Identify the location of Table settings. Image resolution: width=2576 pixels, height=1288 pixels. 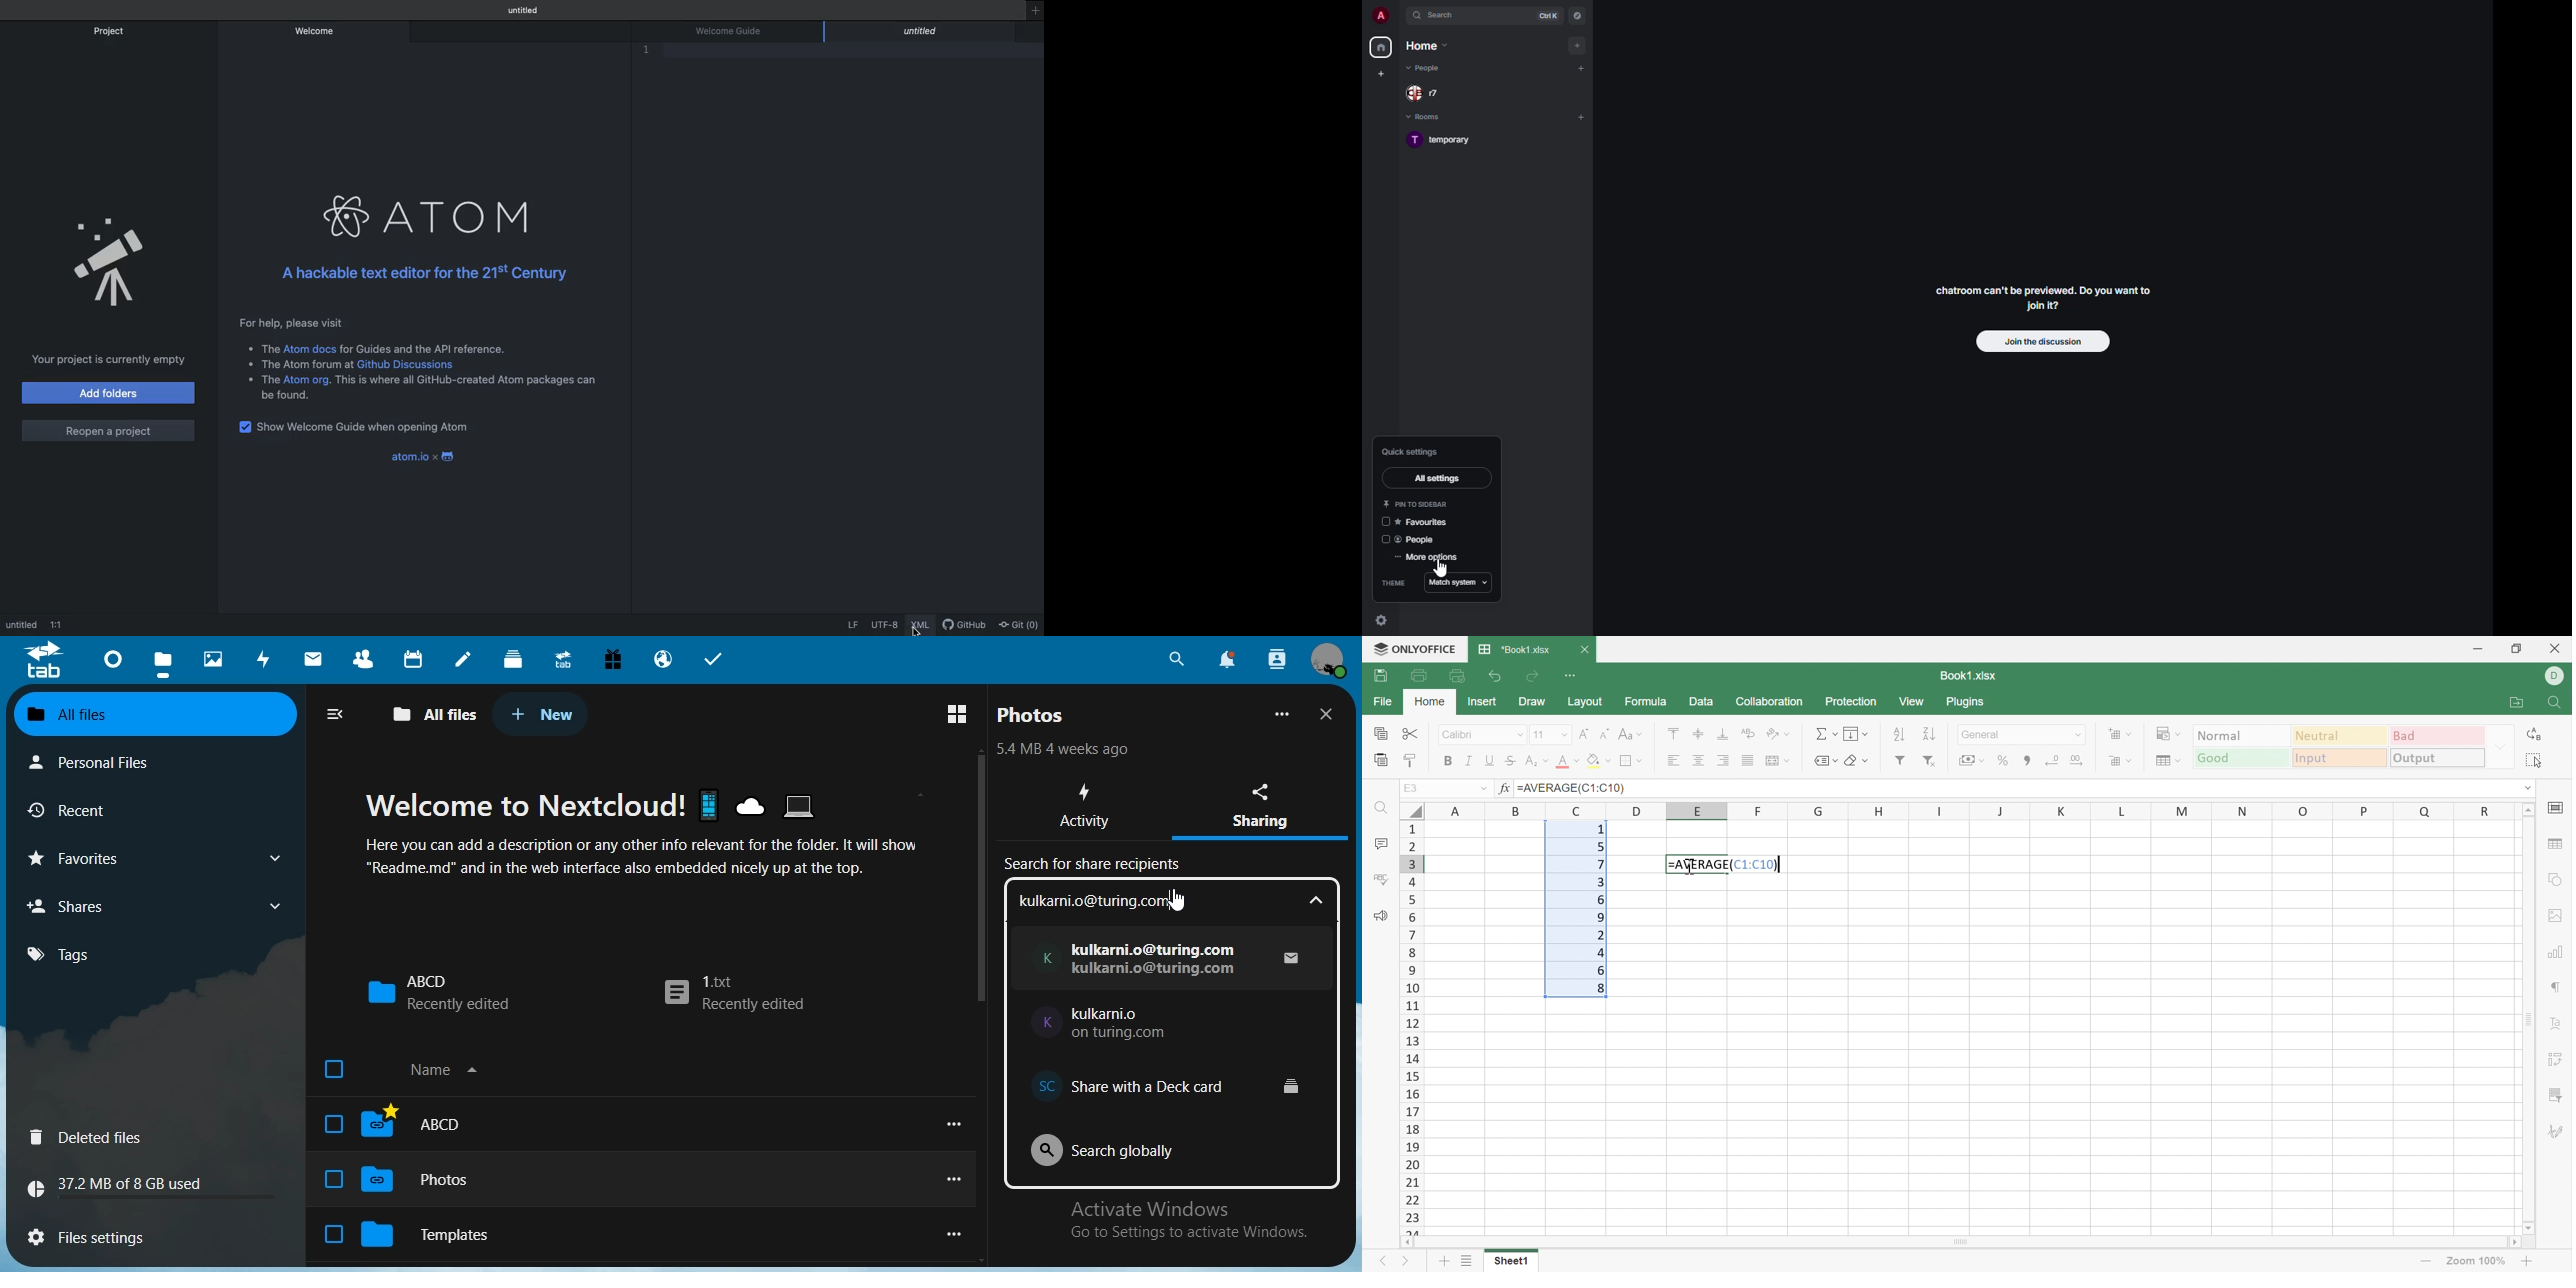
(2556, 842).